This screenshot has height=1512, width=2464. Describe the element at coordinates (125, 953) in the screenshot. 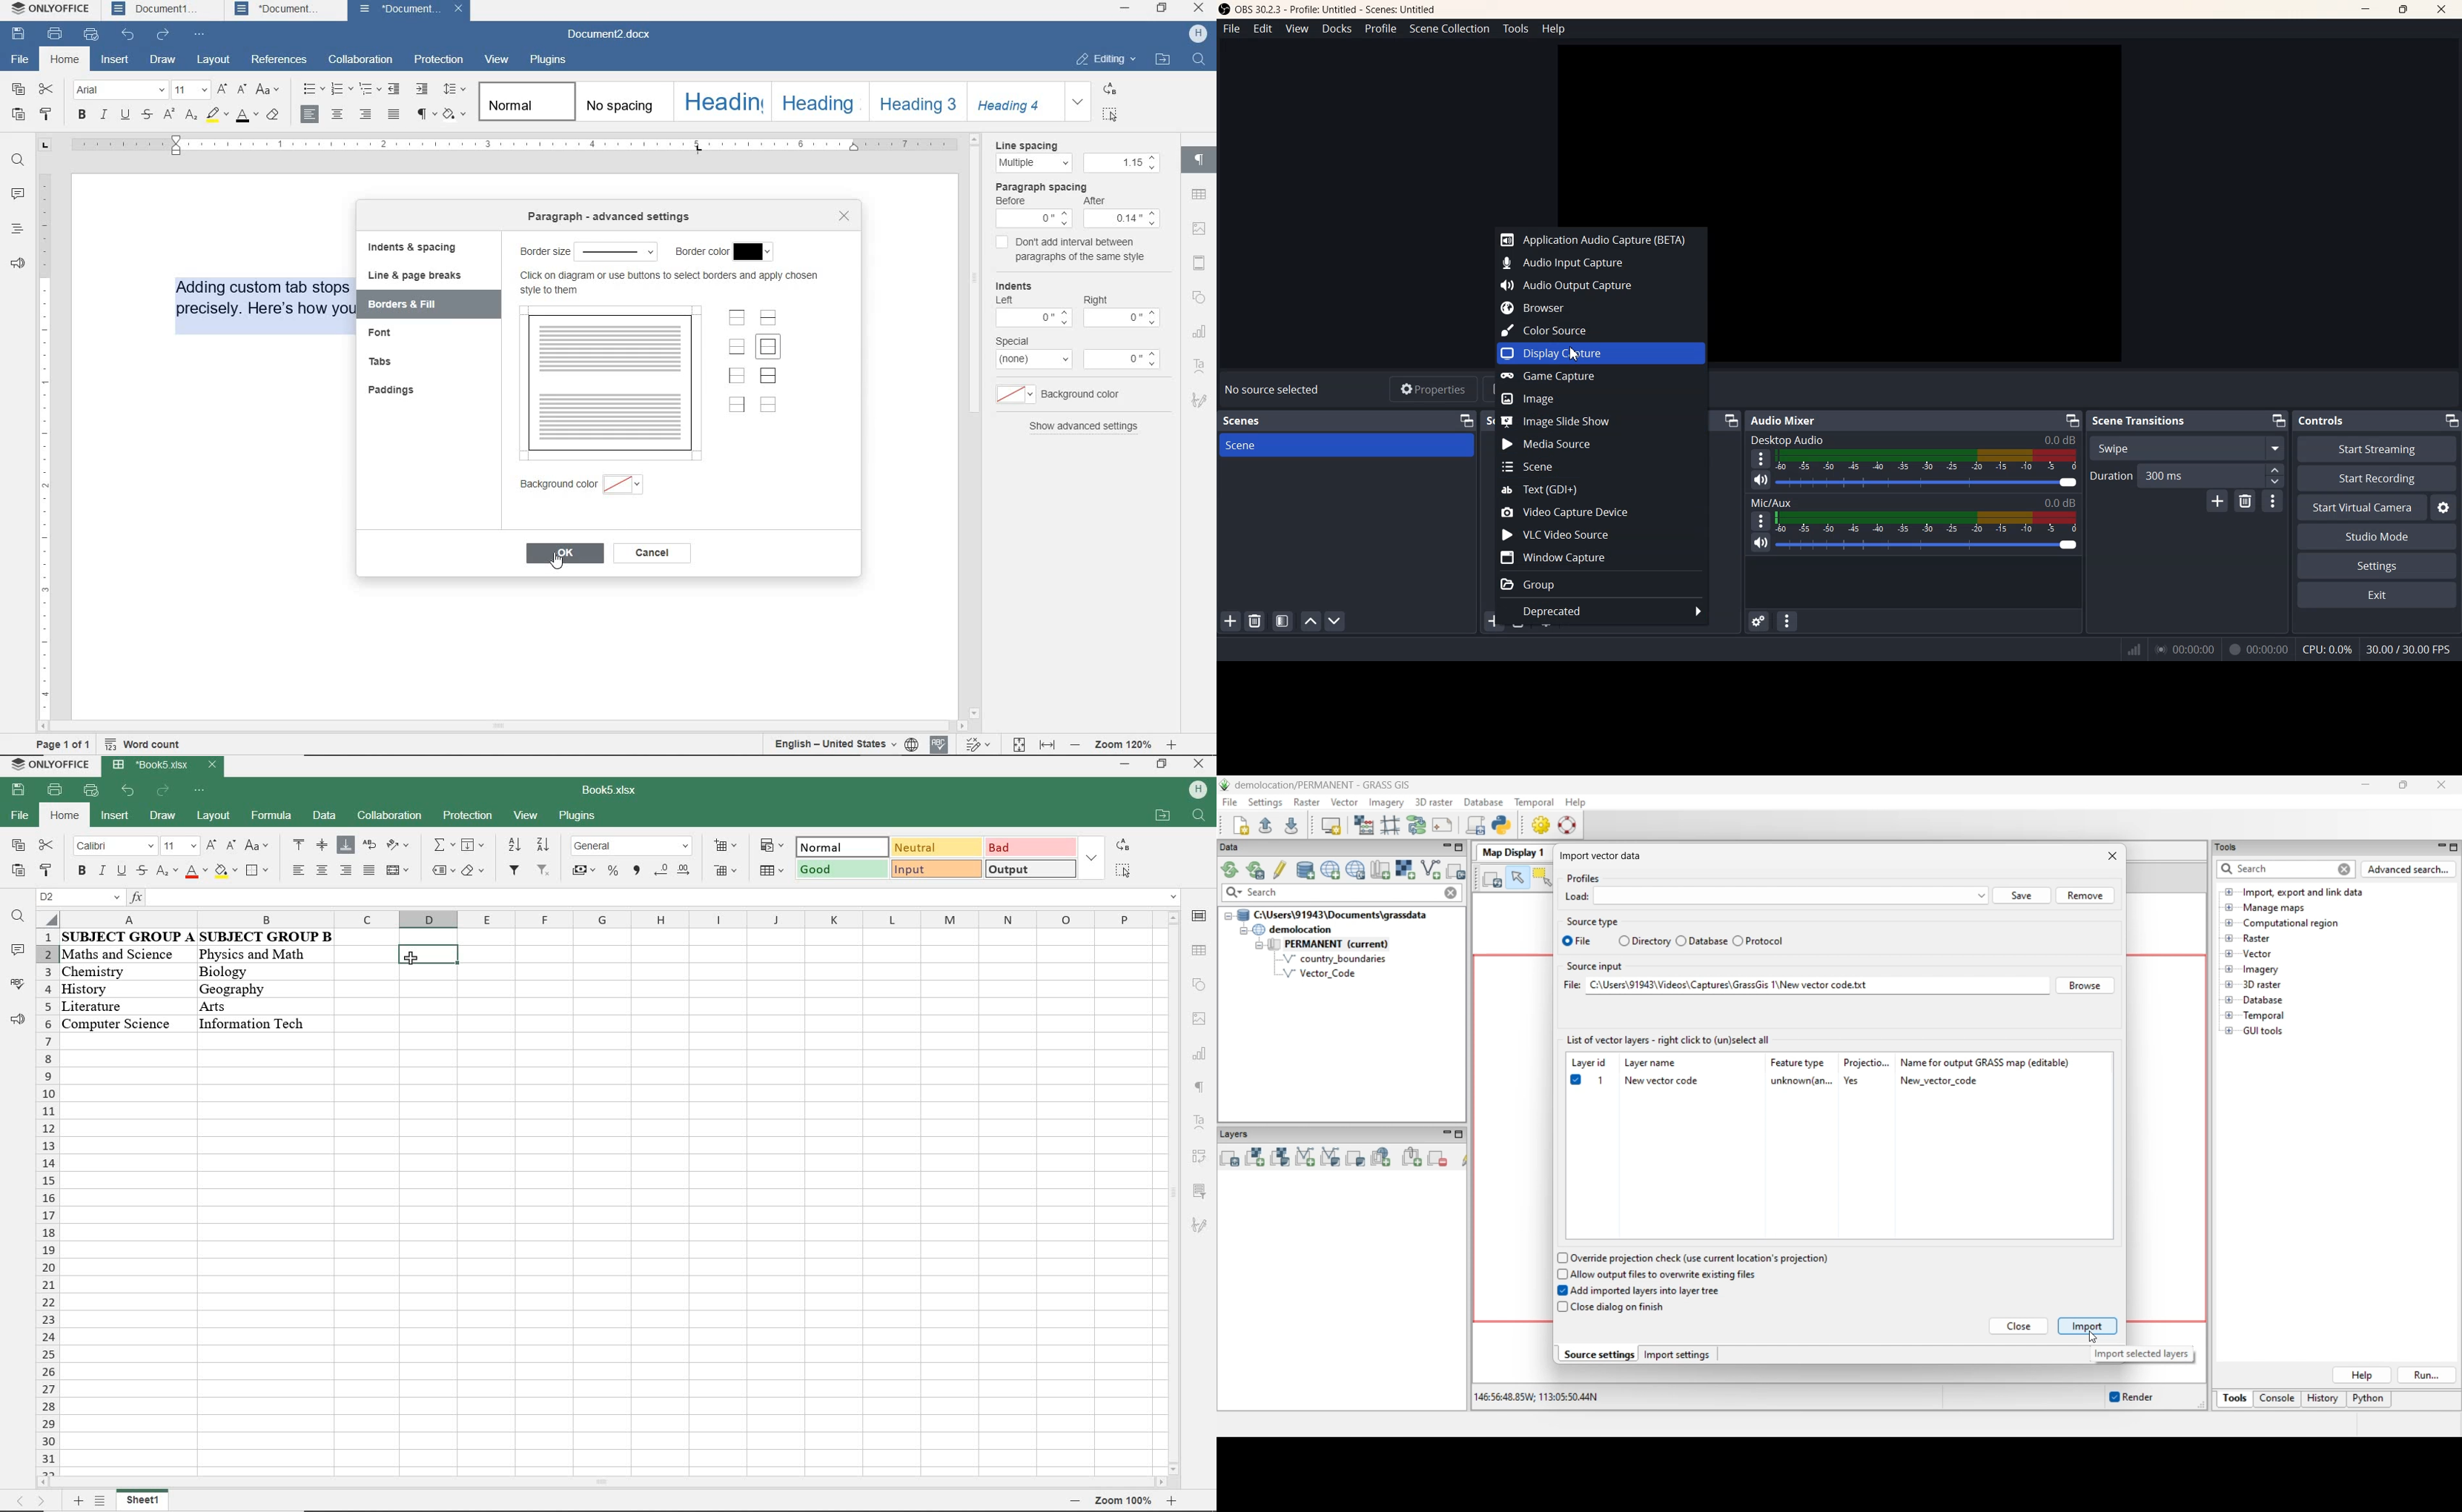

I see `maths and science ` at that location.